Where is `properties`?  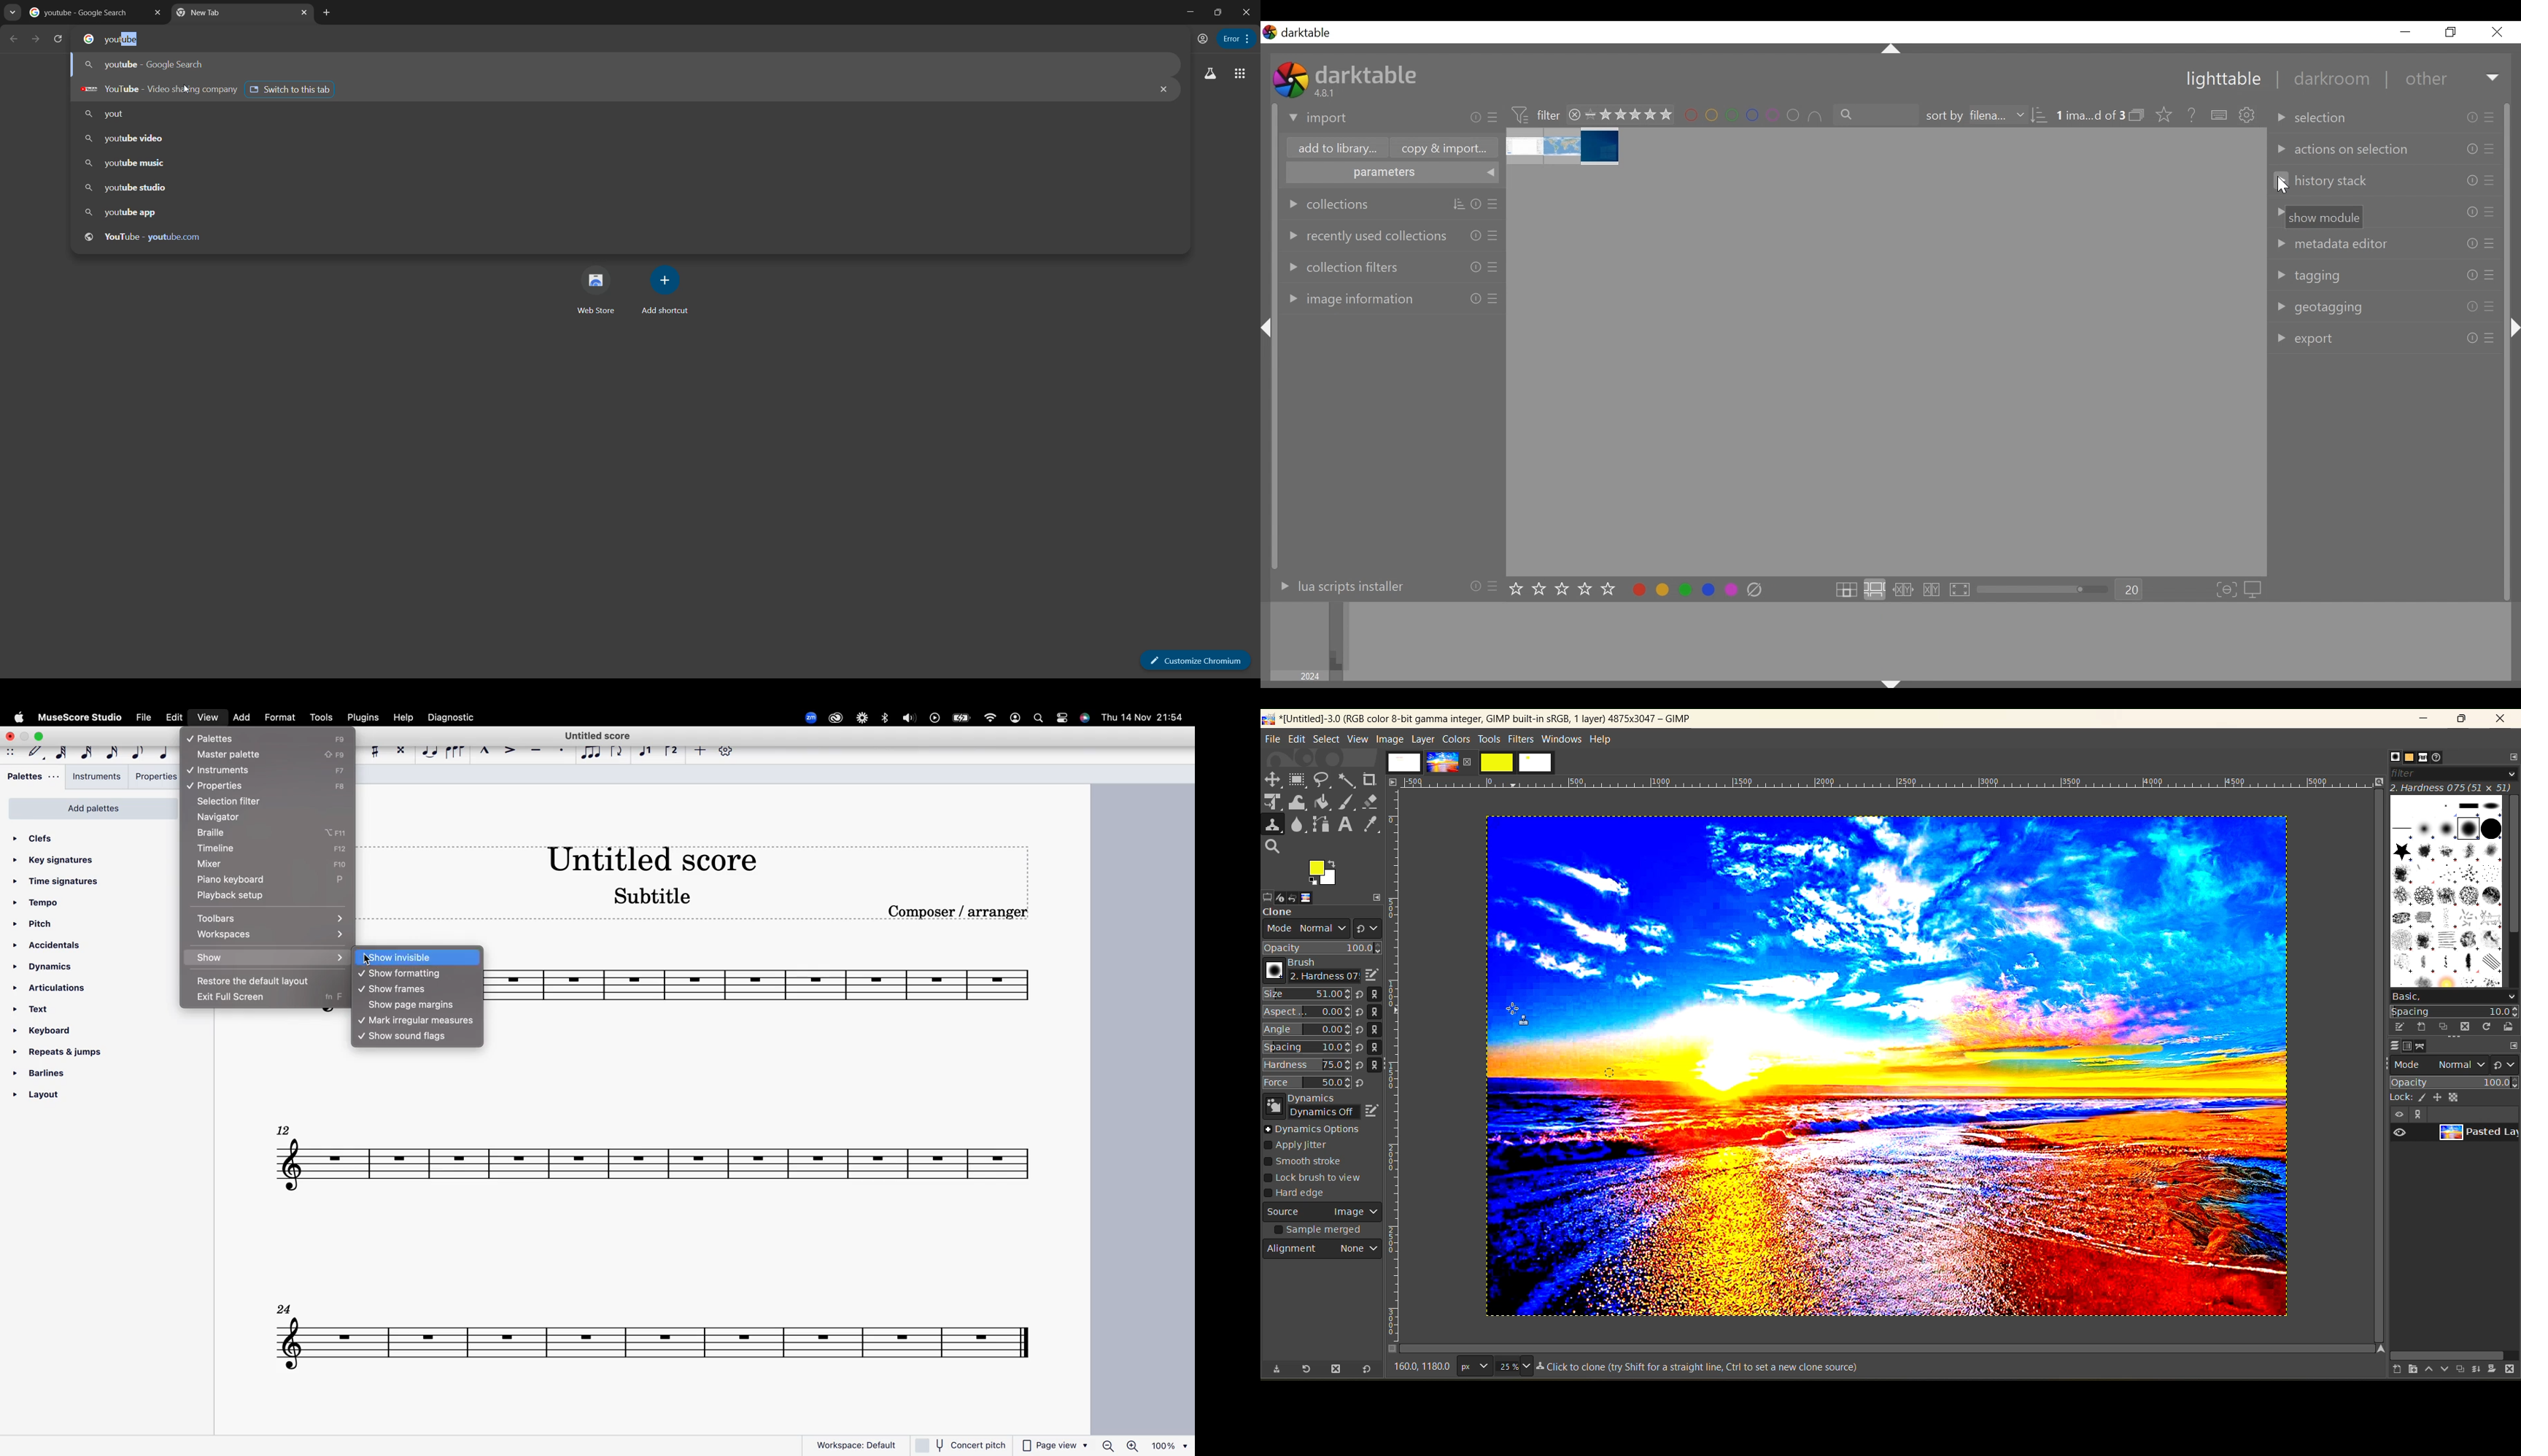 properties is located at coordinates (226, 786).